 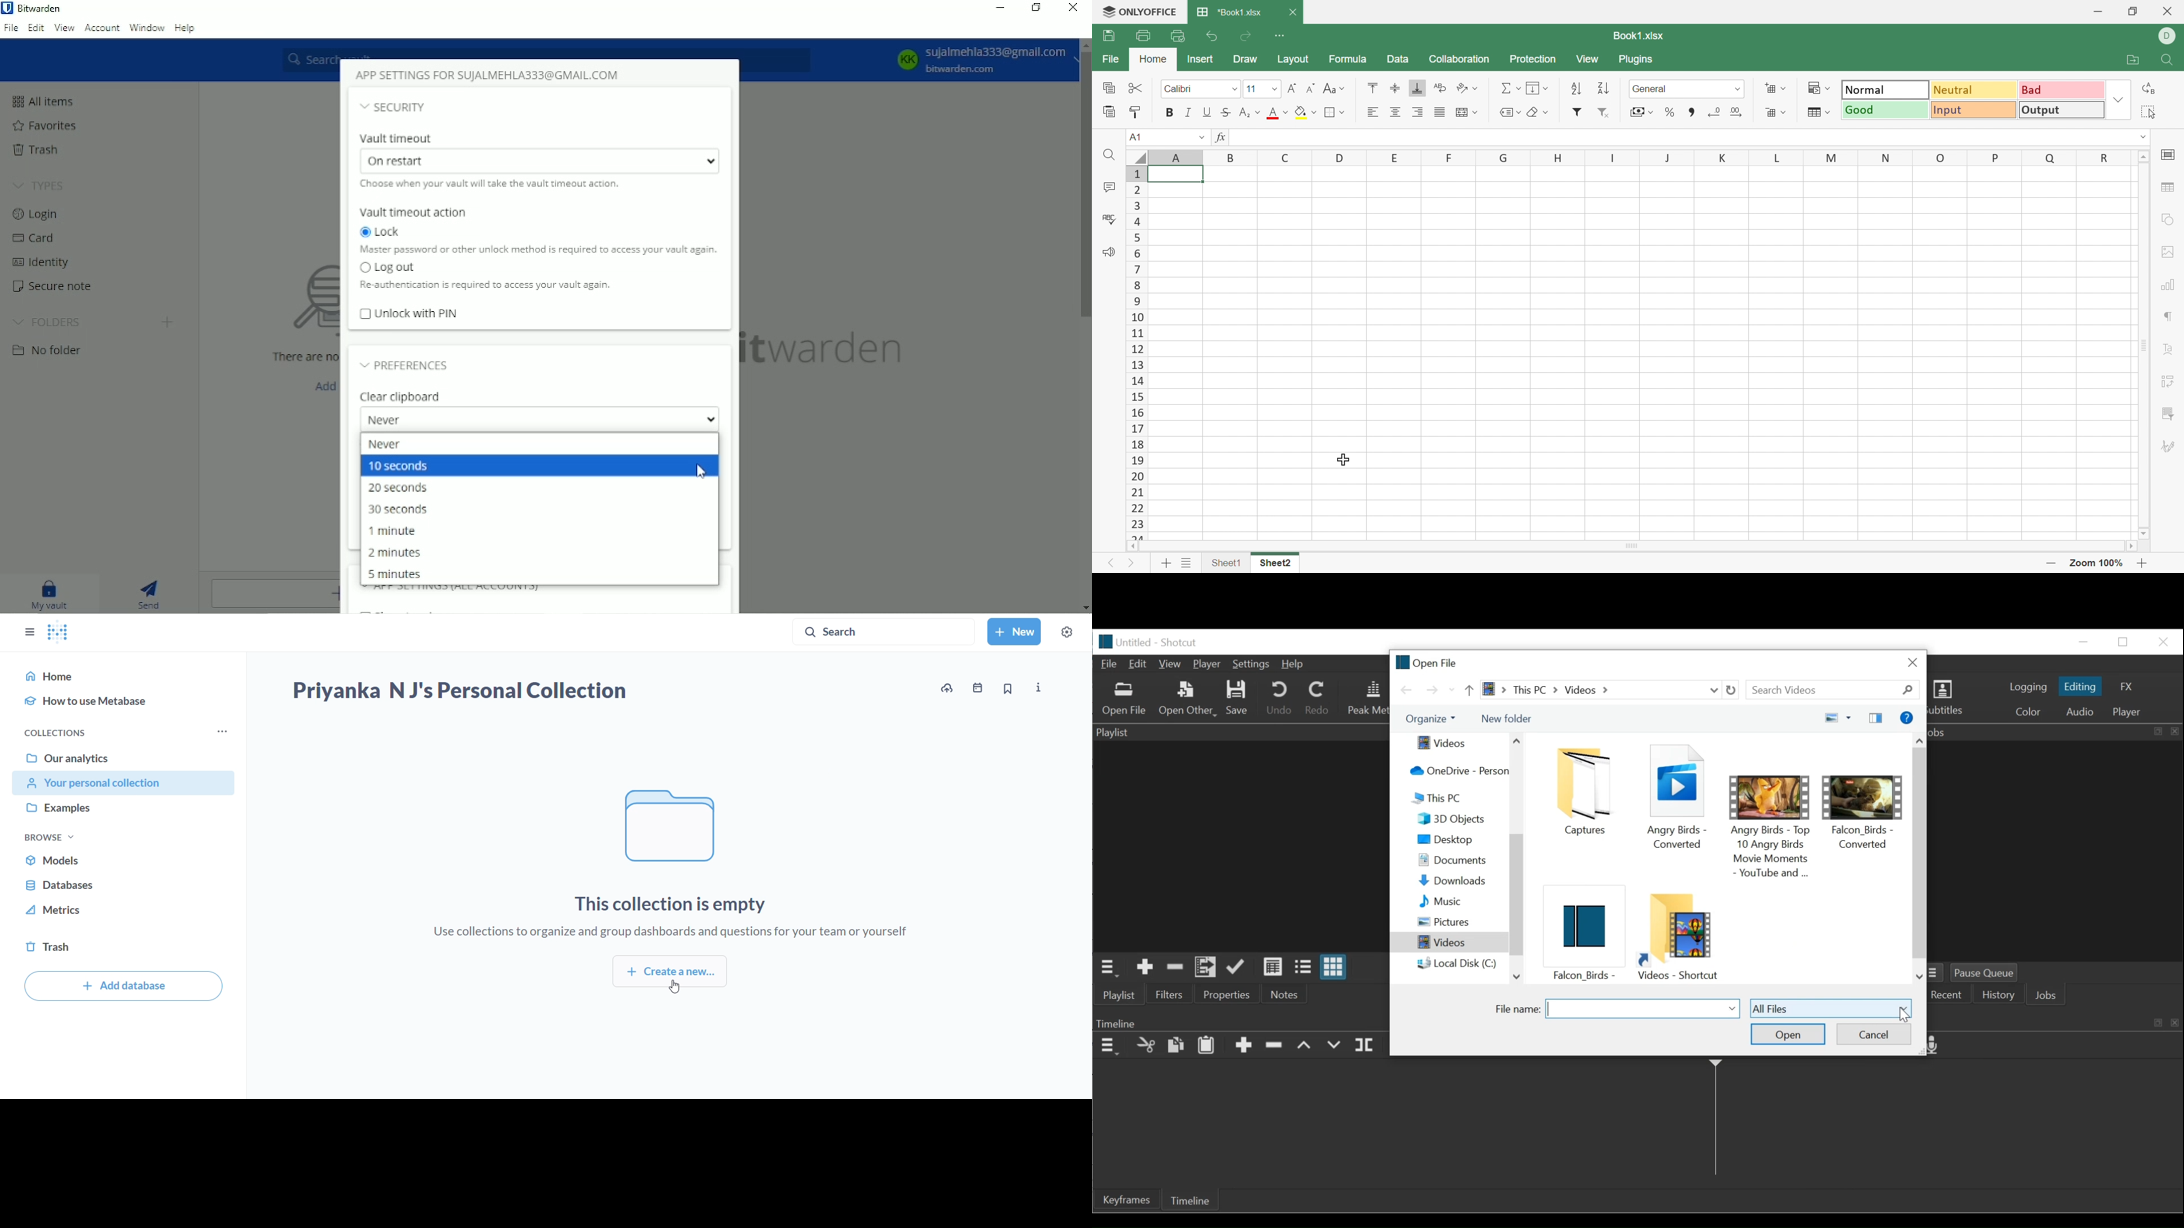 I want to click on 13, so click(x=1141, y=366).